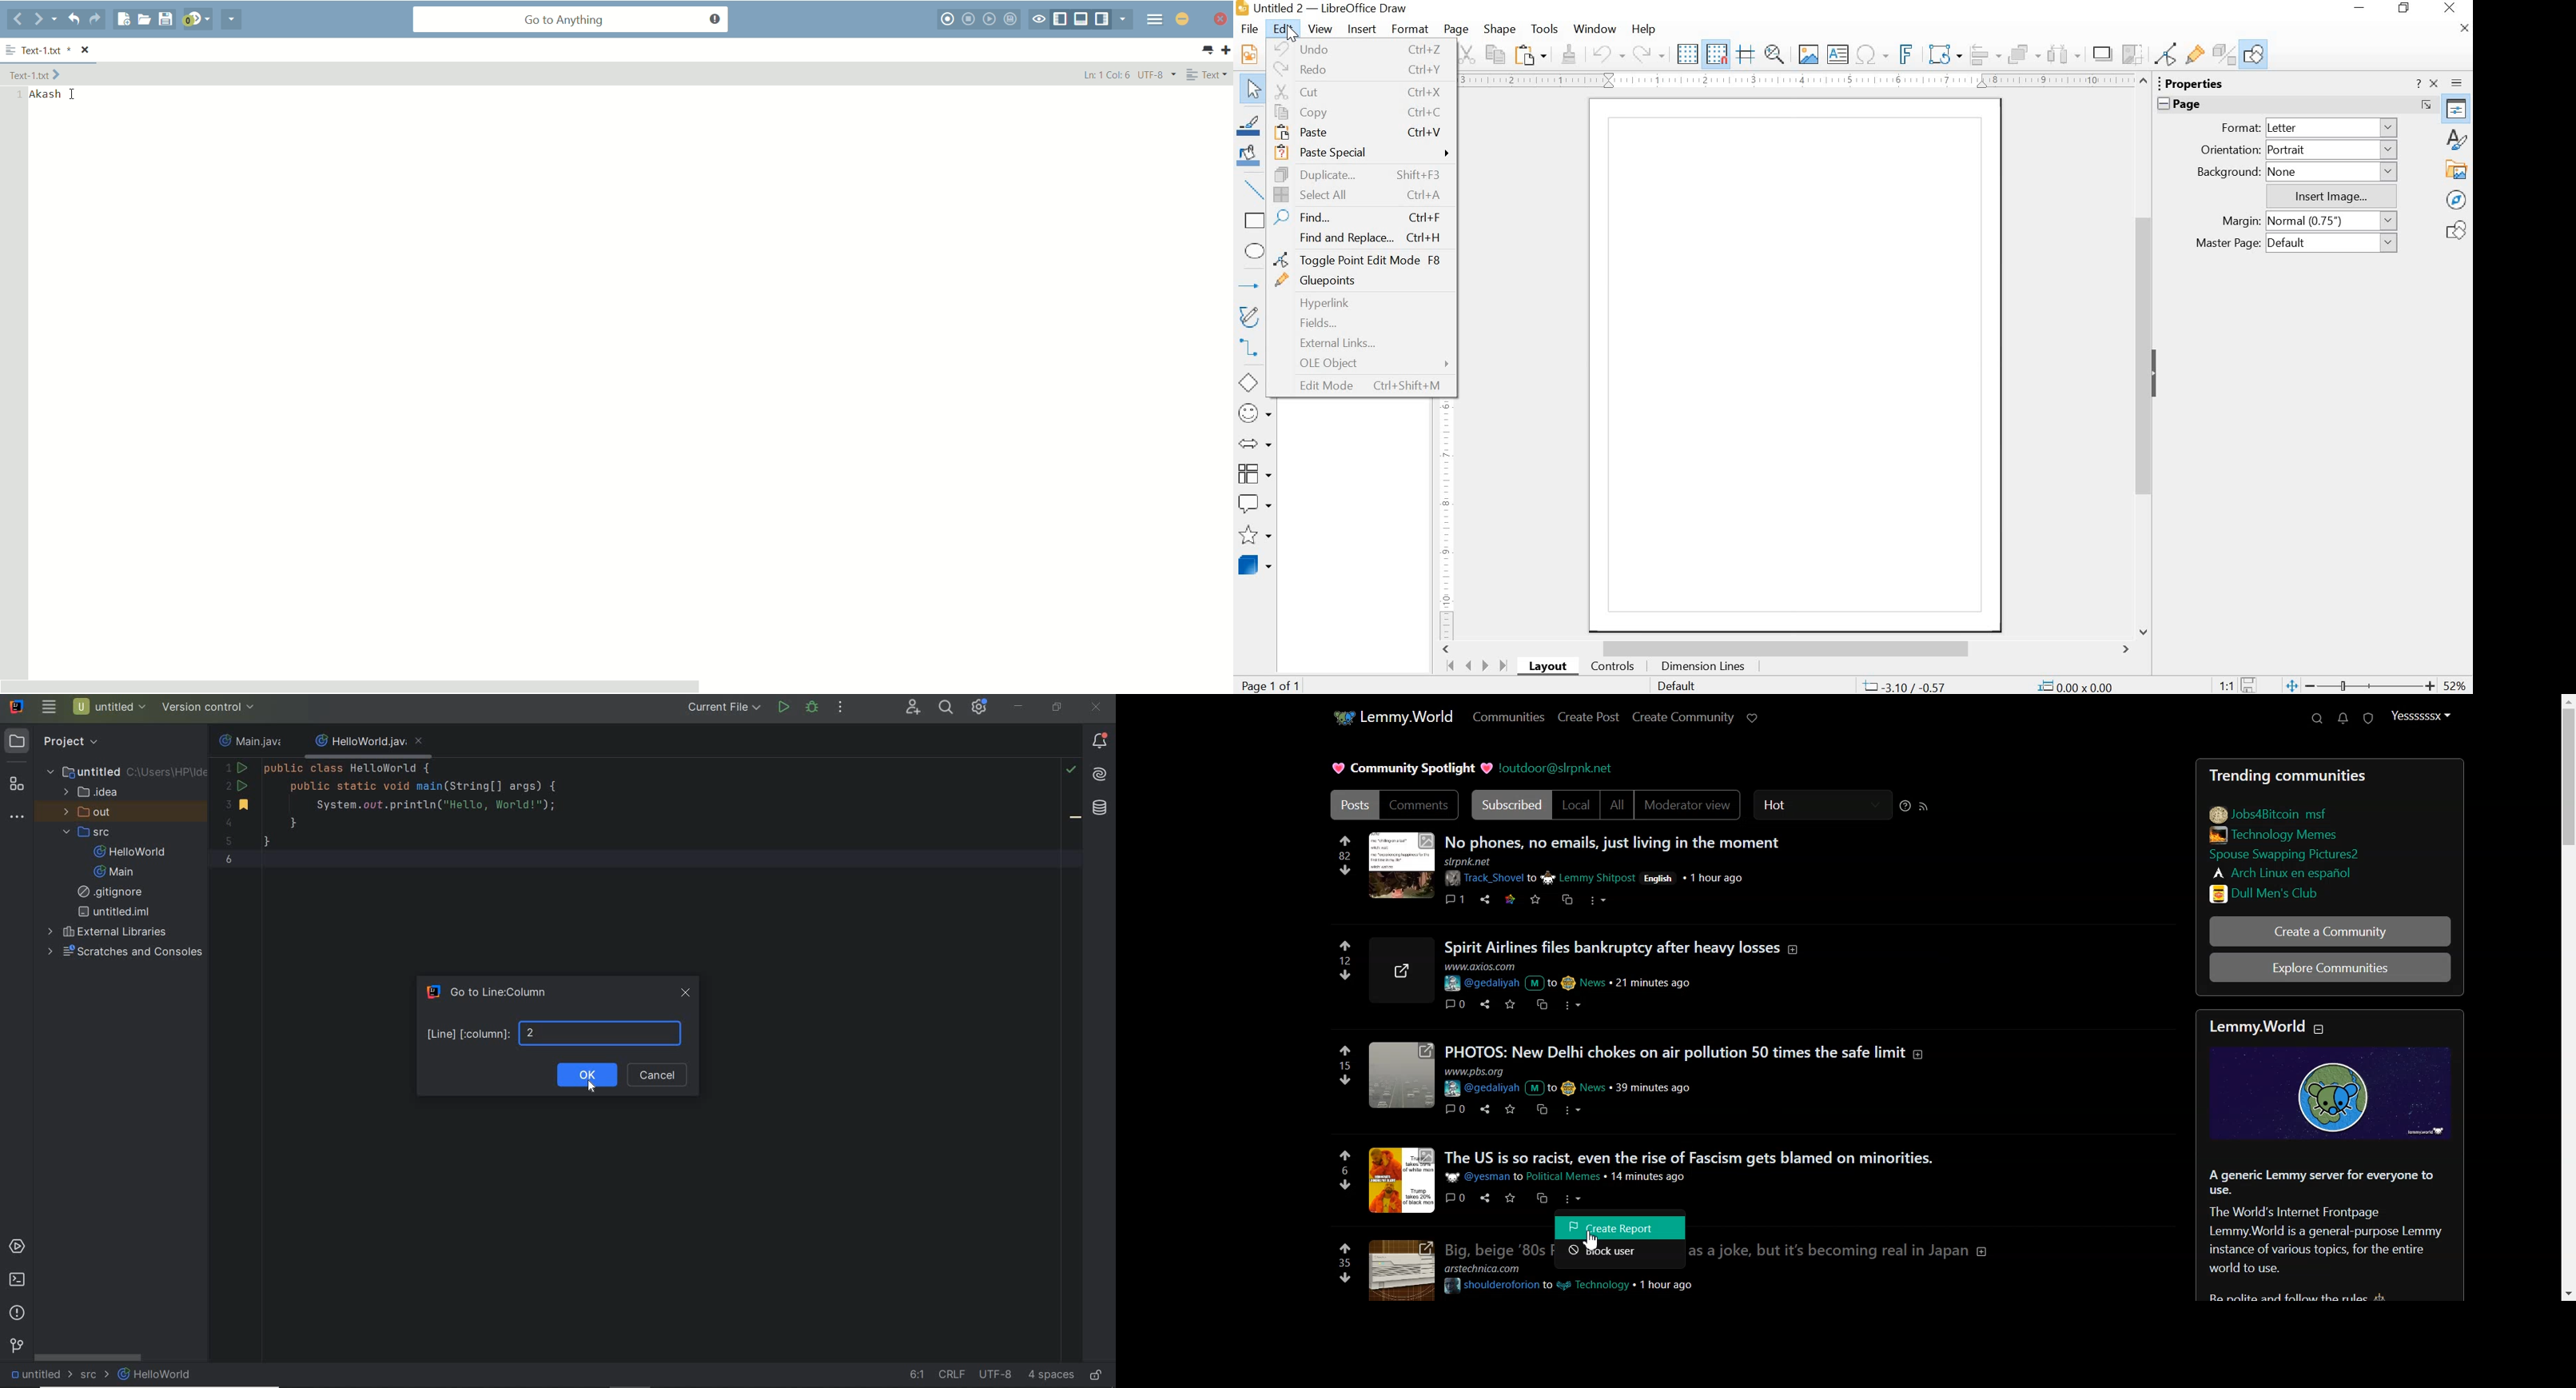  What do you see at coordinates (1617, 805) in the screenshot?
I see `All` at bounding box center [1617, 805].